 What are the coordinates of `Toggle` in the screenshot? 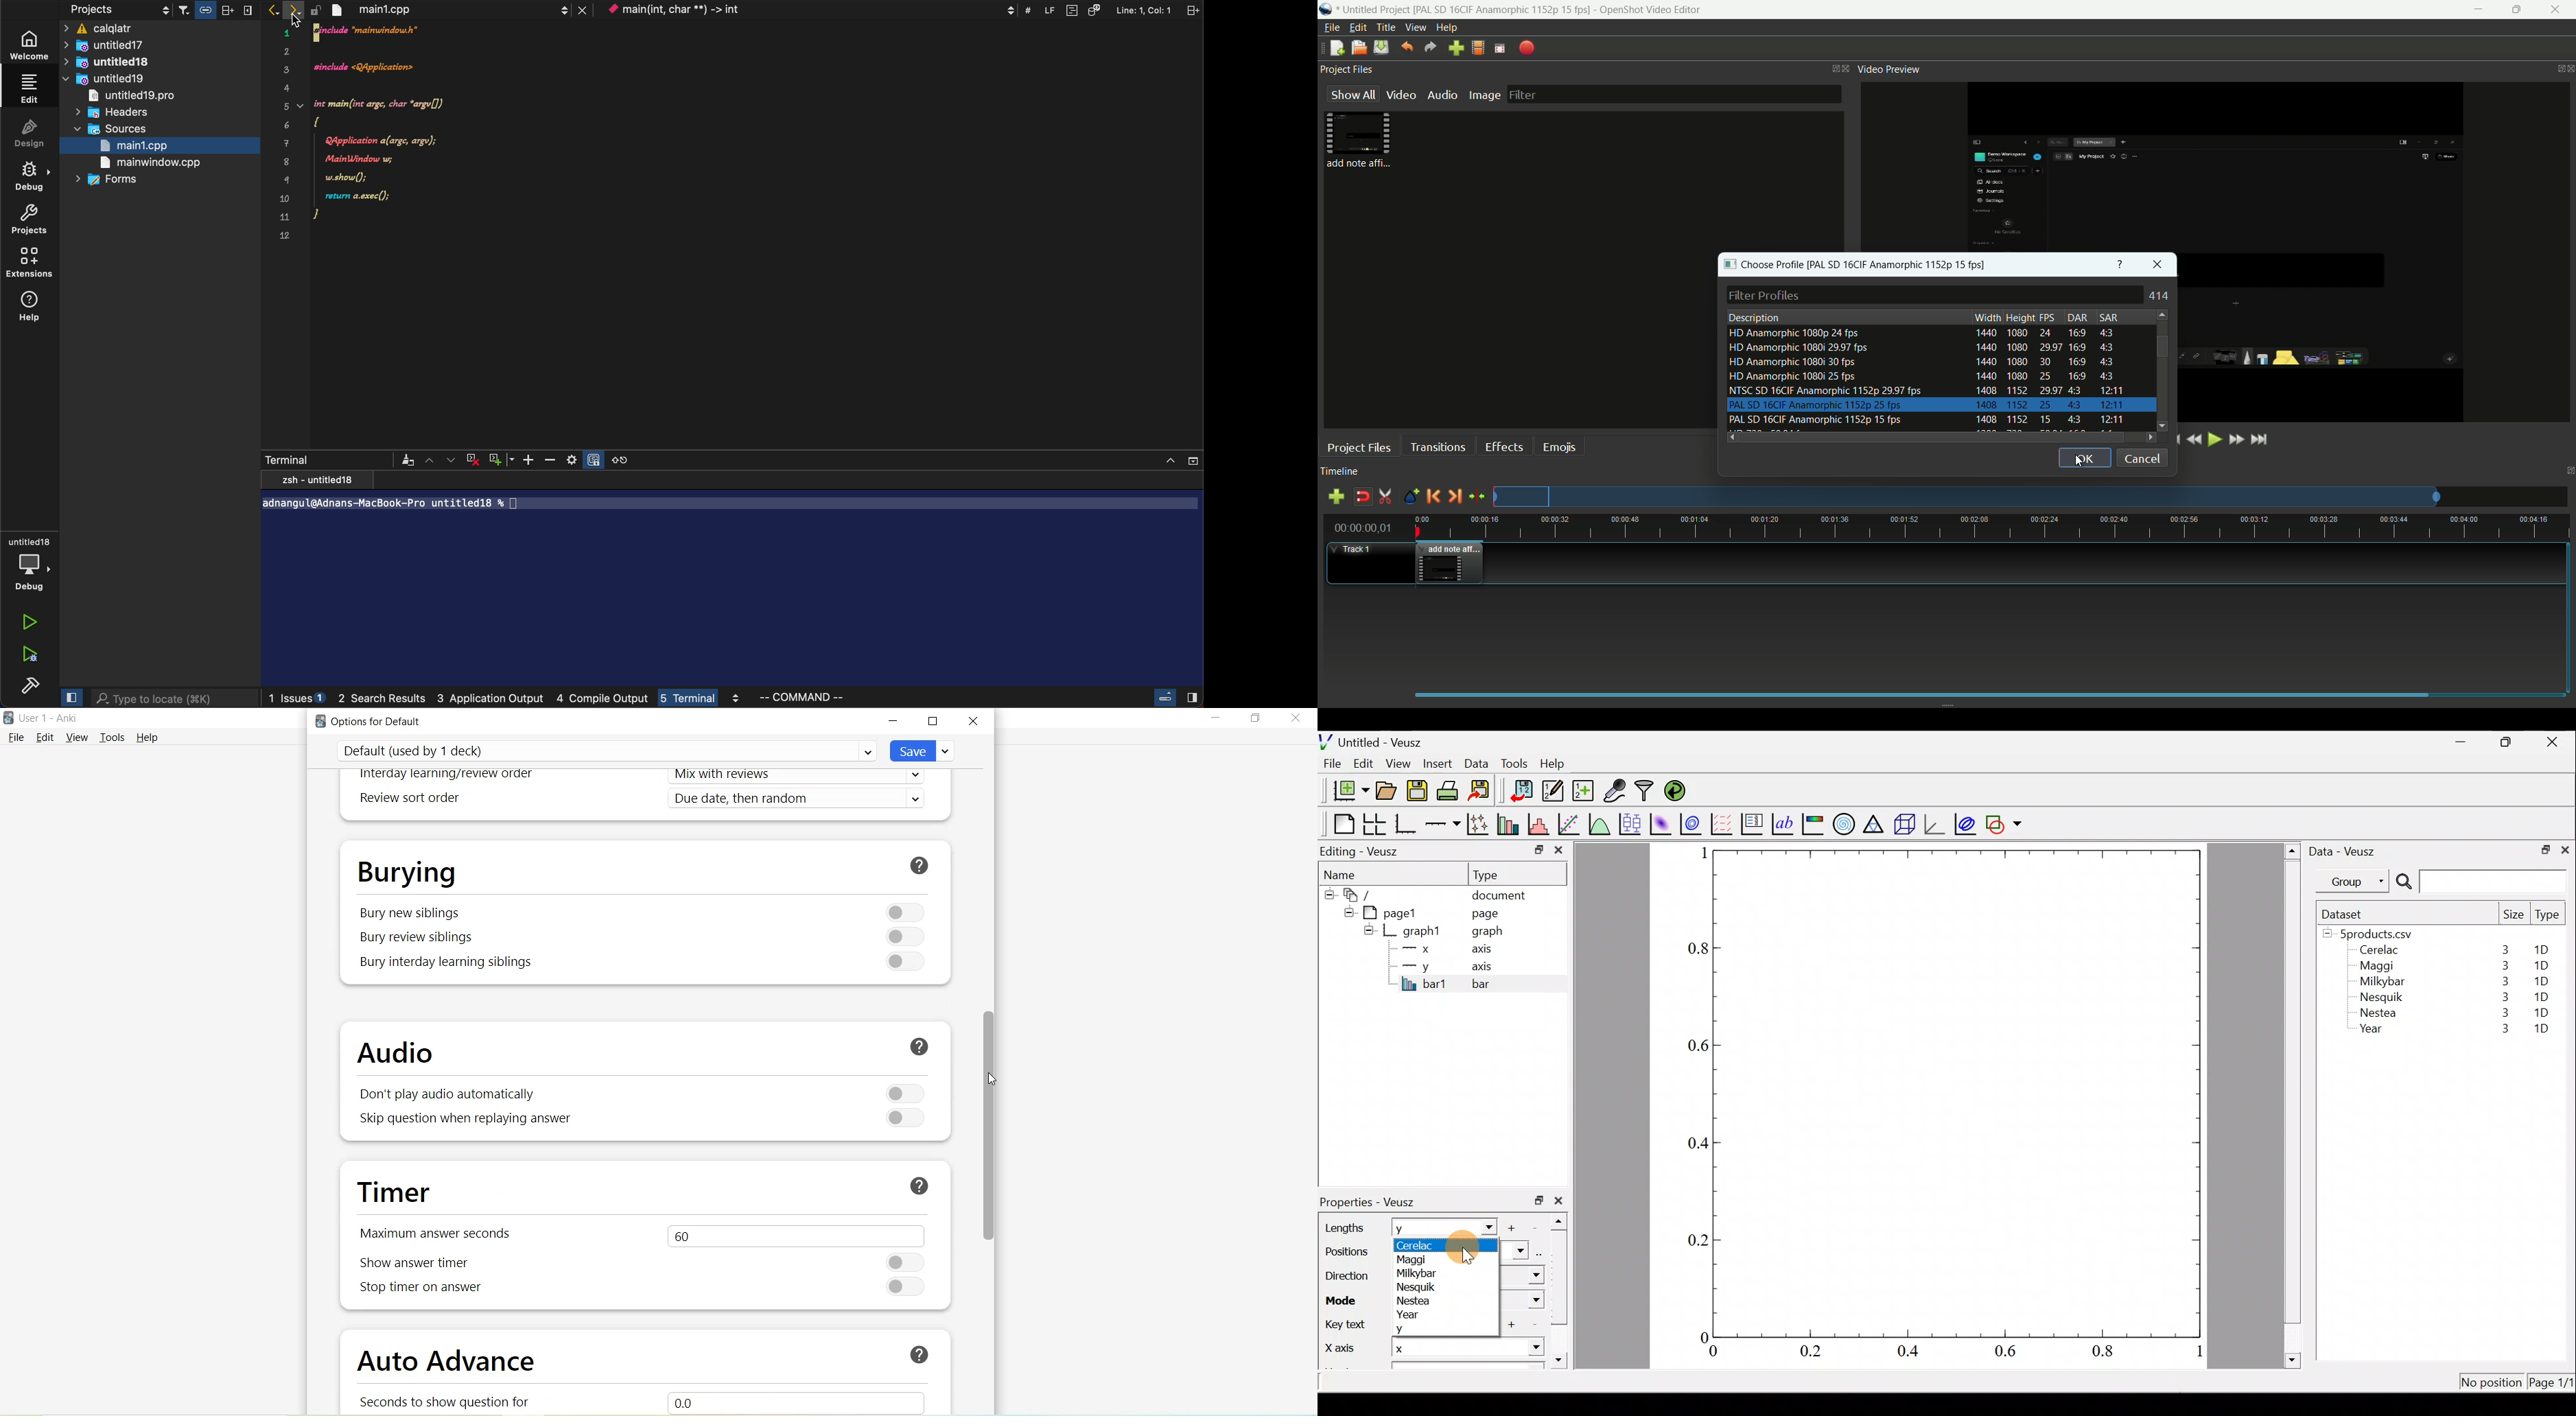 It's located at (909, 1262).